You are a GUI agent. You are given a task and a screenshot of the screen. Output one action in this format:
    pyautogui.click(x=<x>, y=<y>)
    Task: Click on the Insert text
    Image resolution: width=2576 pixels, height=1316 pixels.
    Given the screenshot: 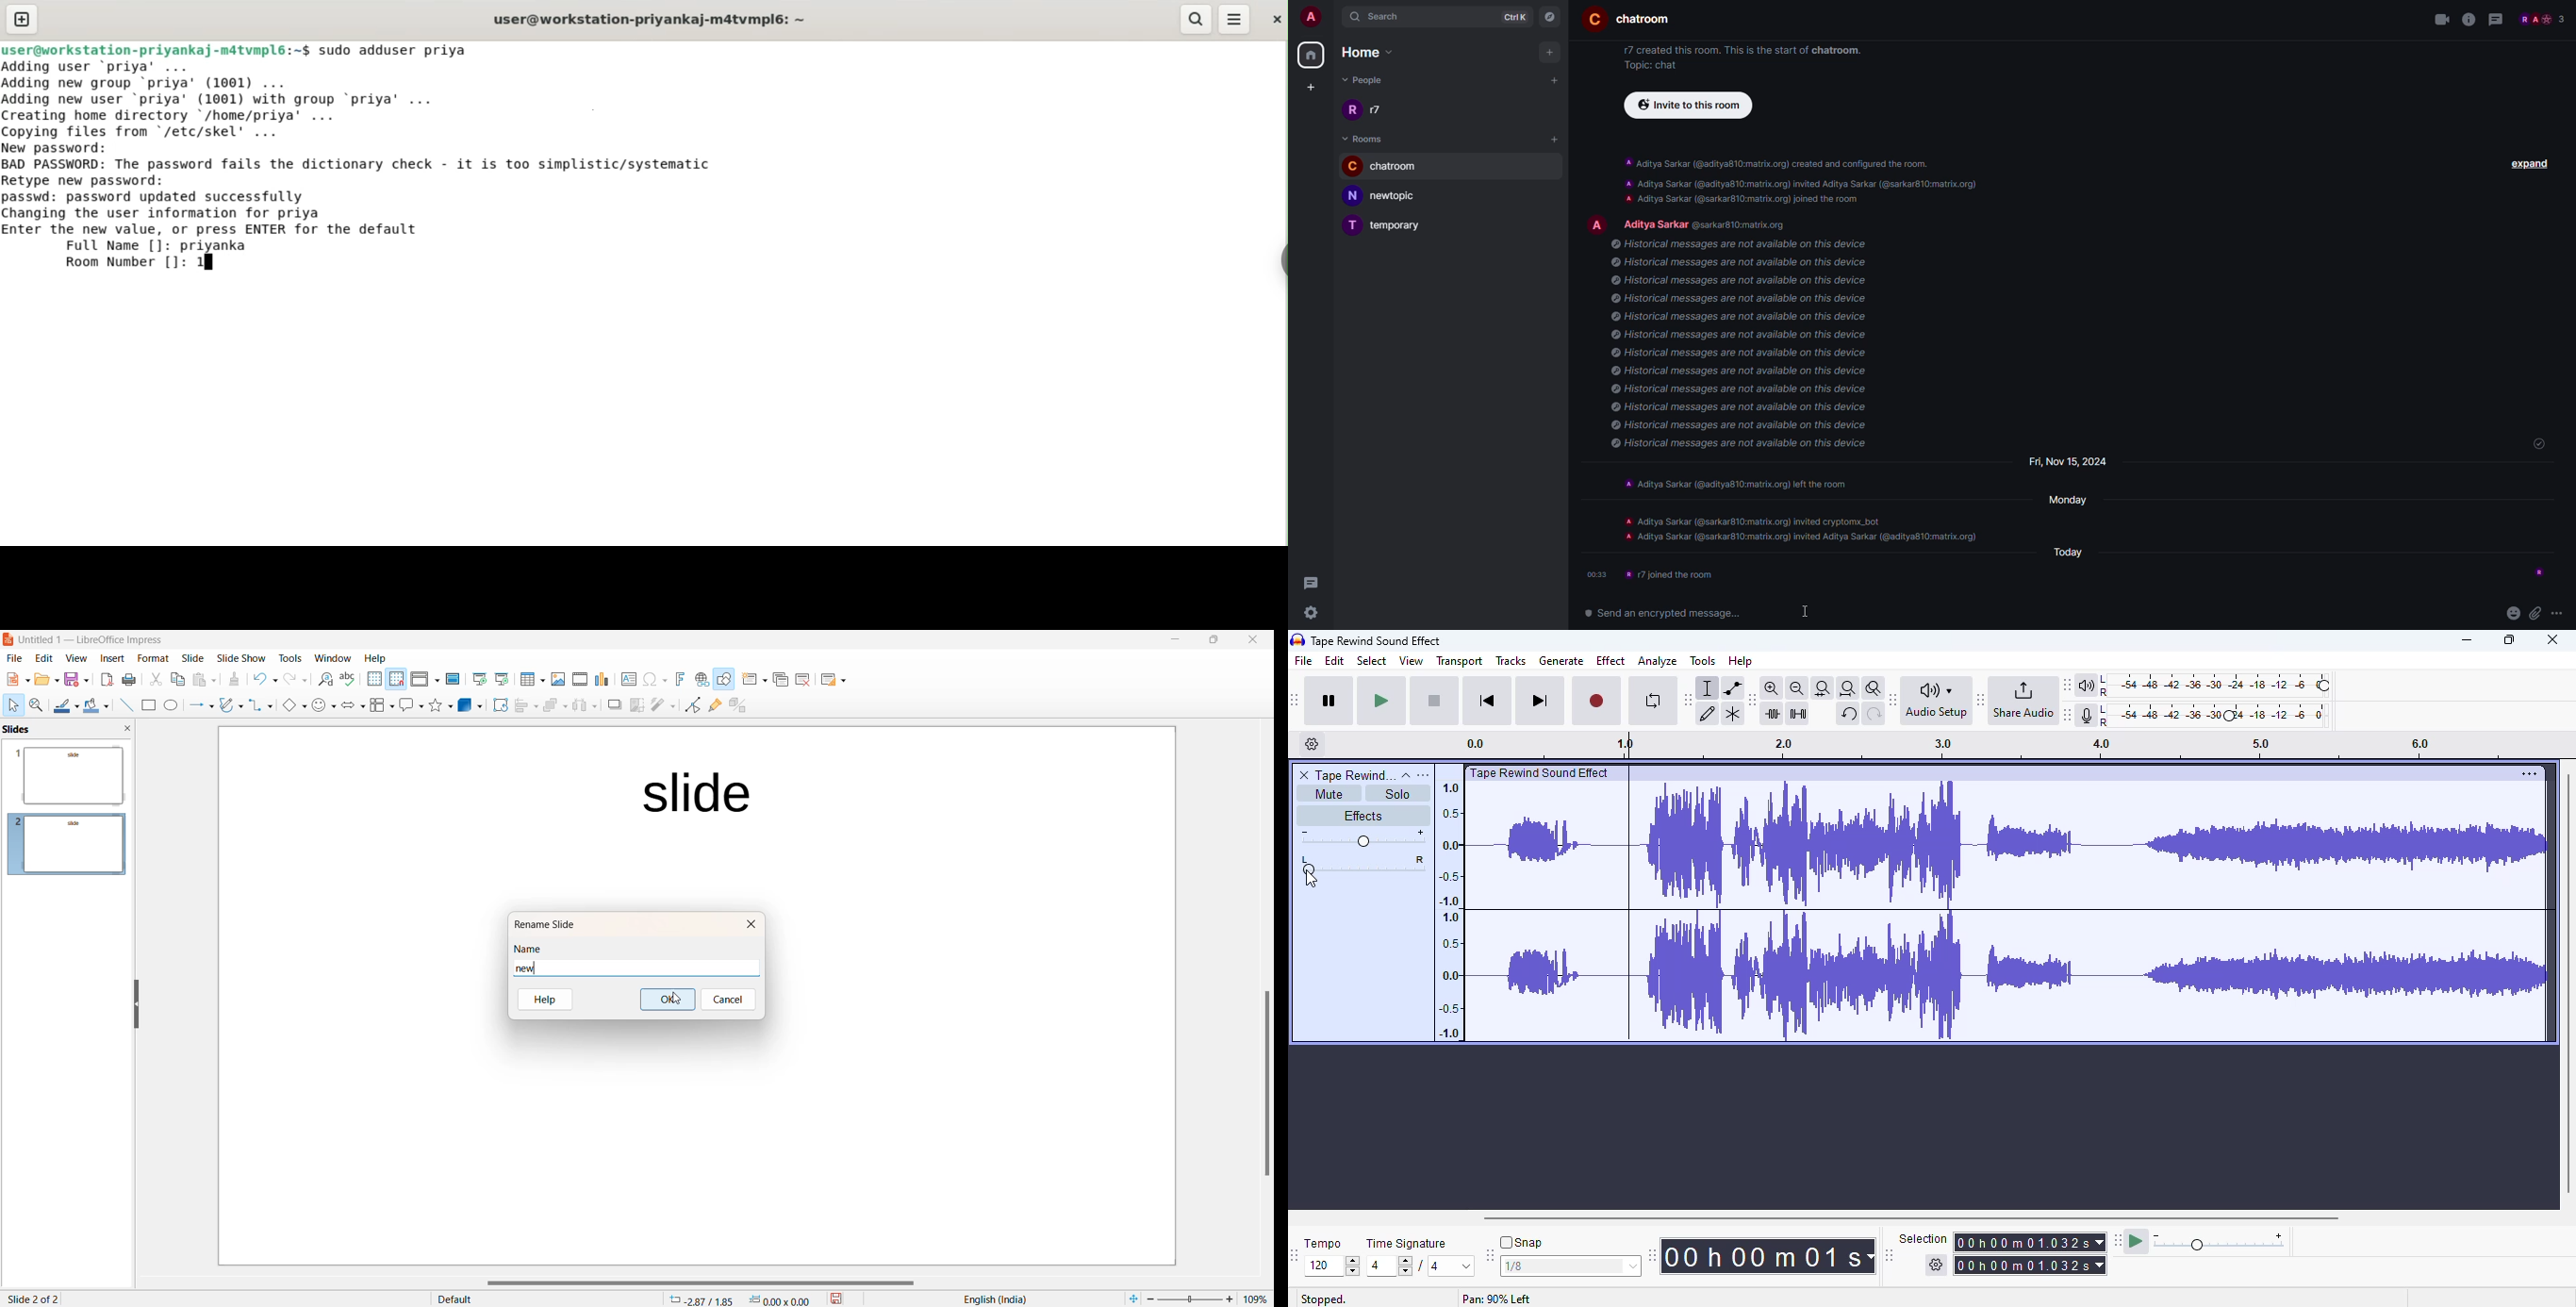 What is the action you would take?
    pyautogui.click(x=624, y=678)
    